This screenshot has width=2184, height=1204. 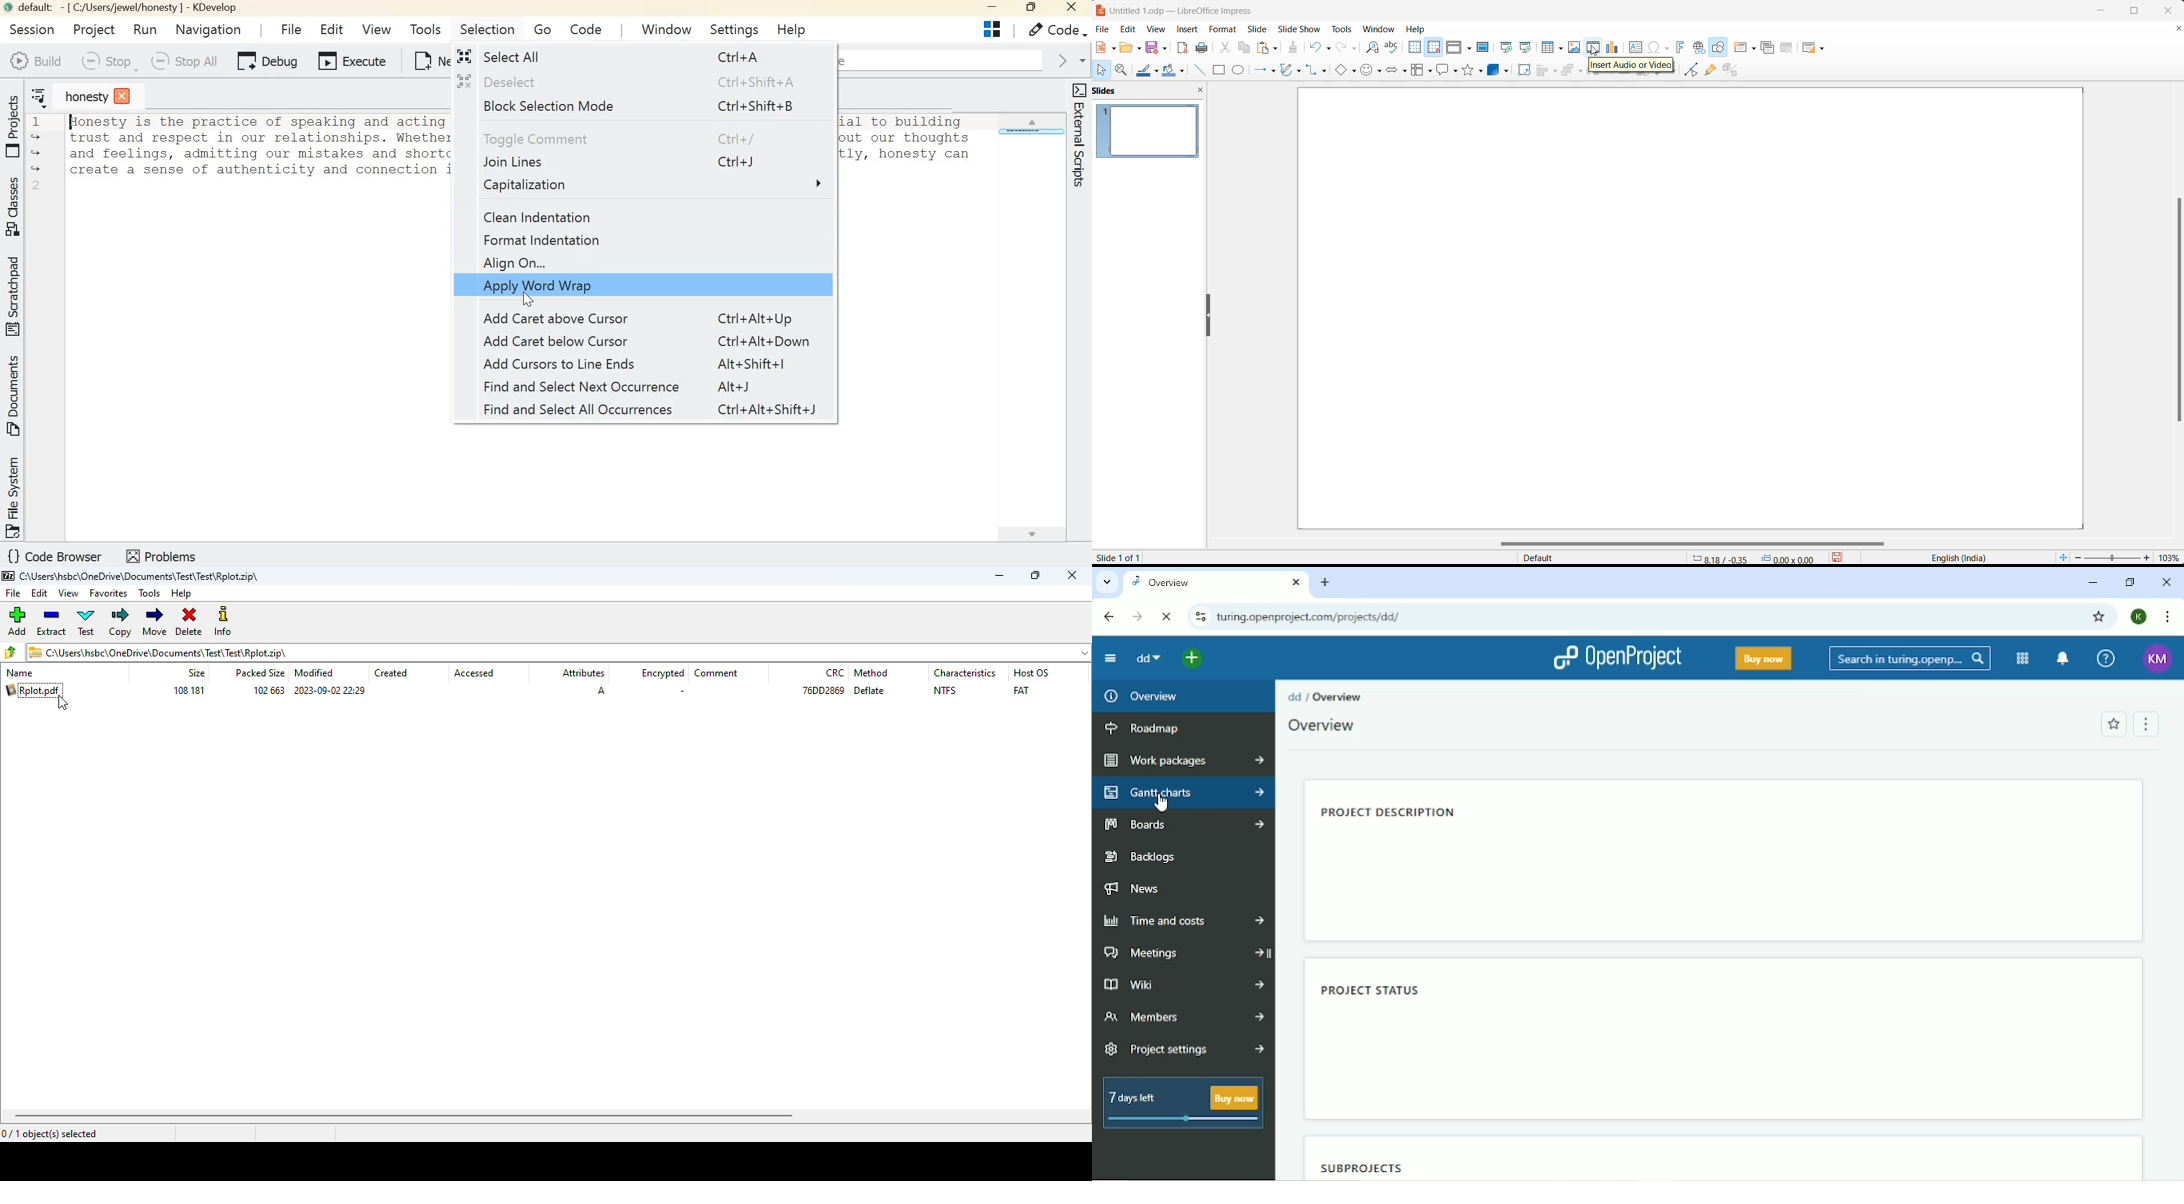 What do you see at coordinates (1257, 28) in the screenshot?
I see `slide` at bounding box center [1257, 28].